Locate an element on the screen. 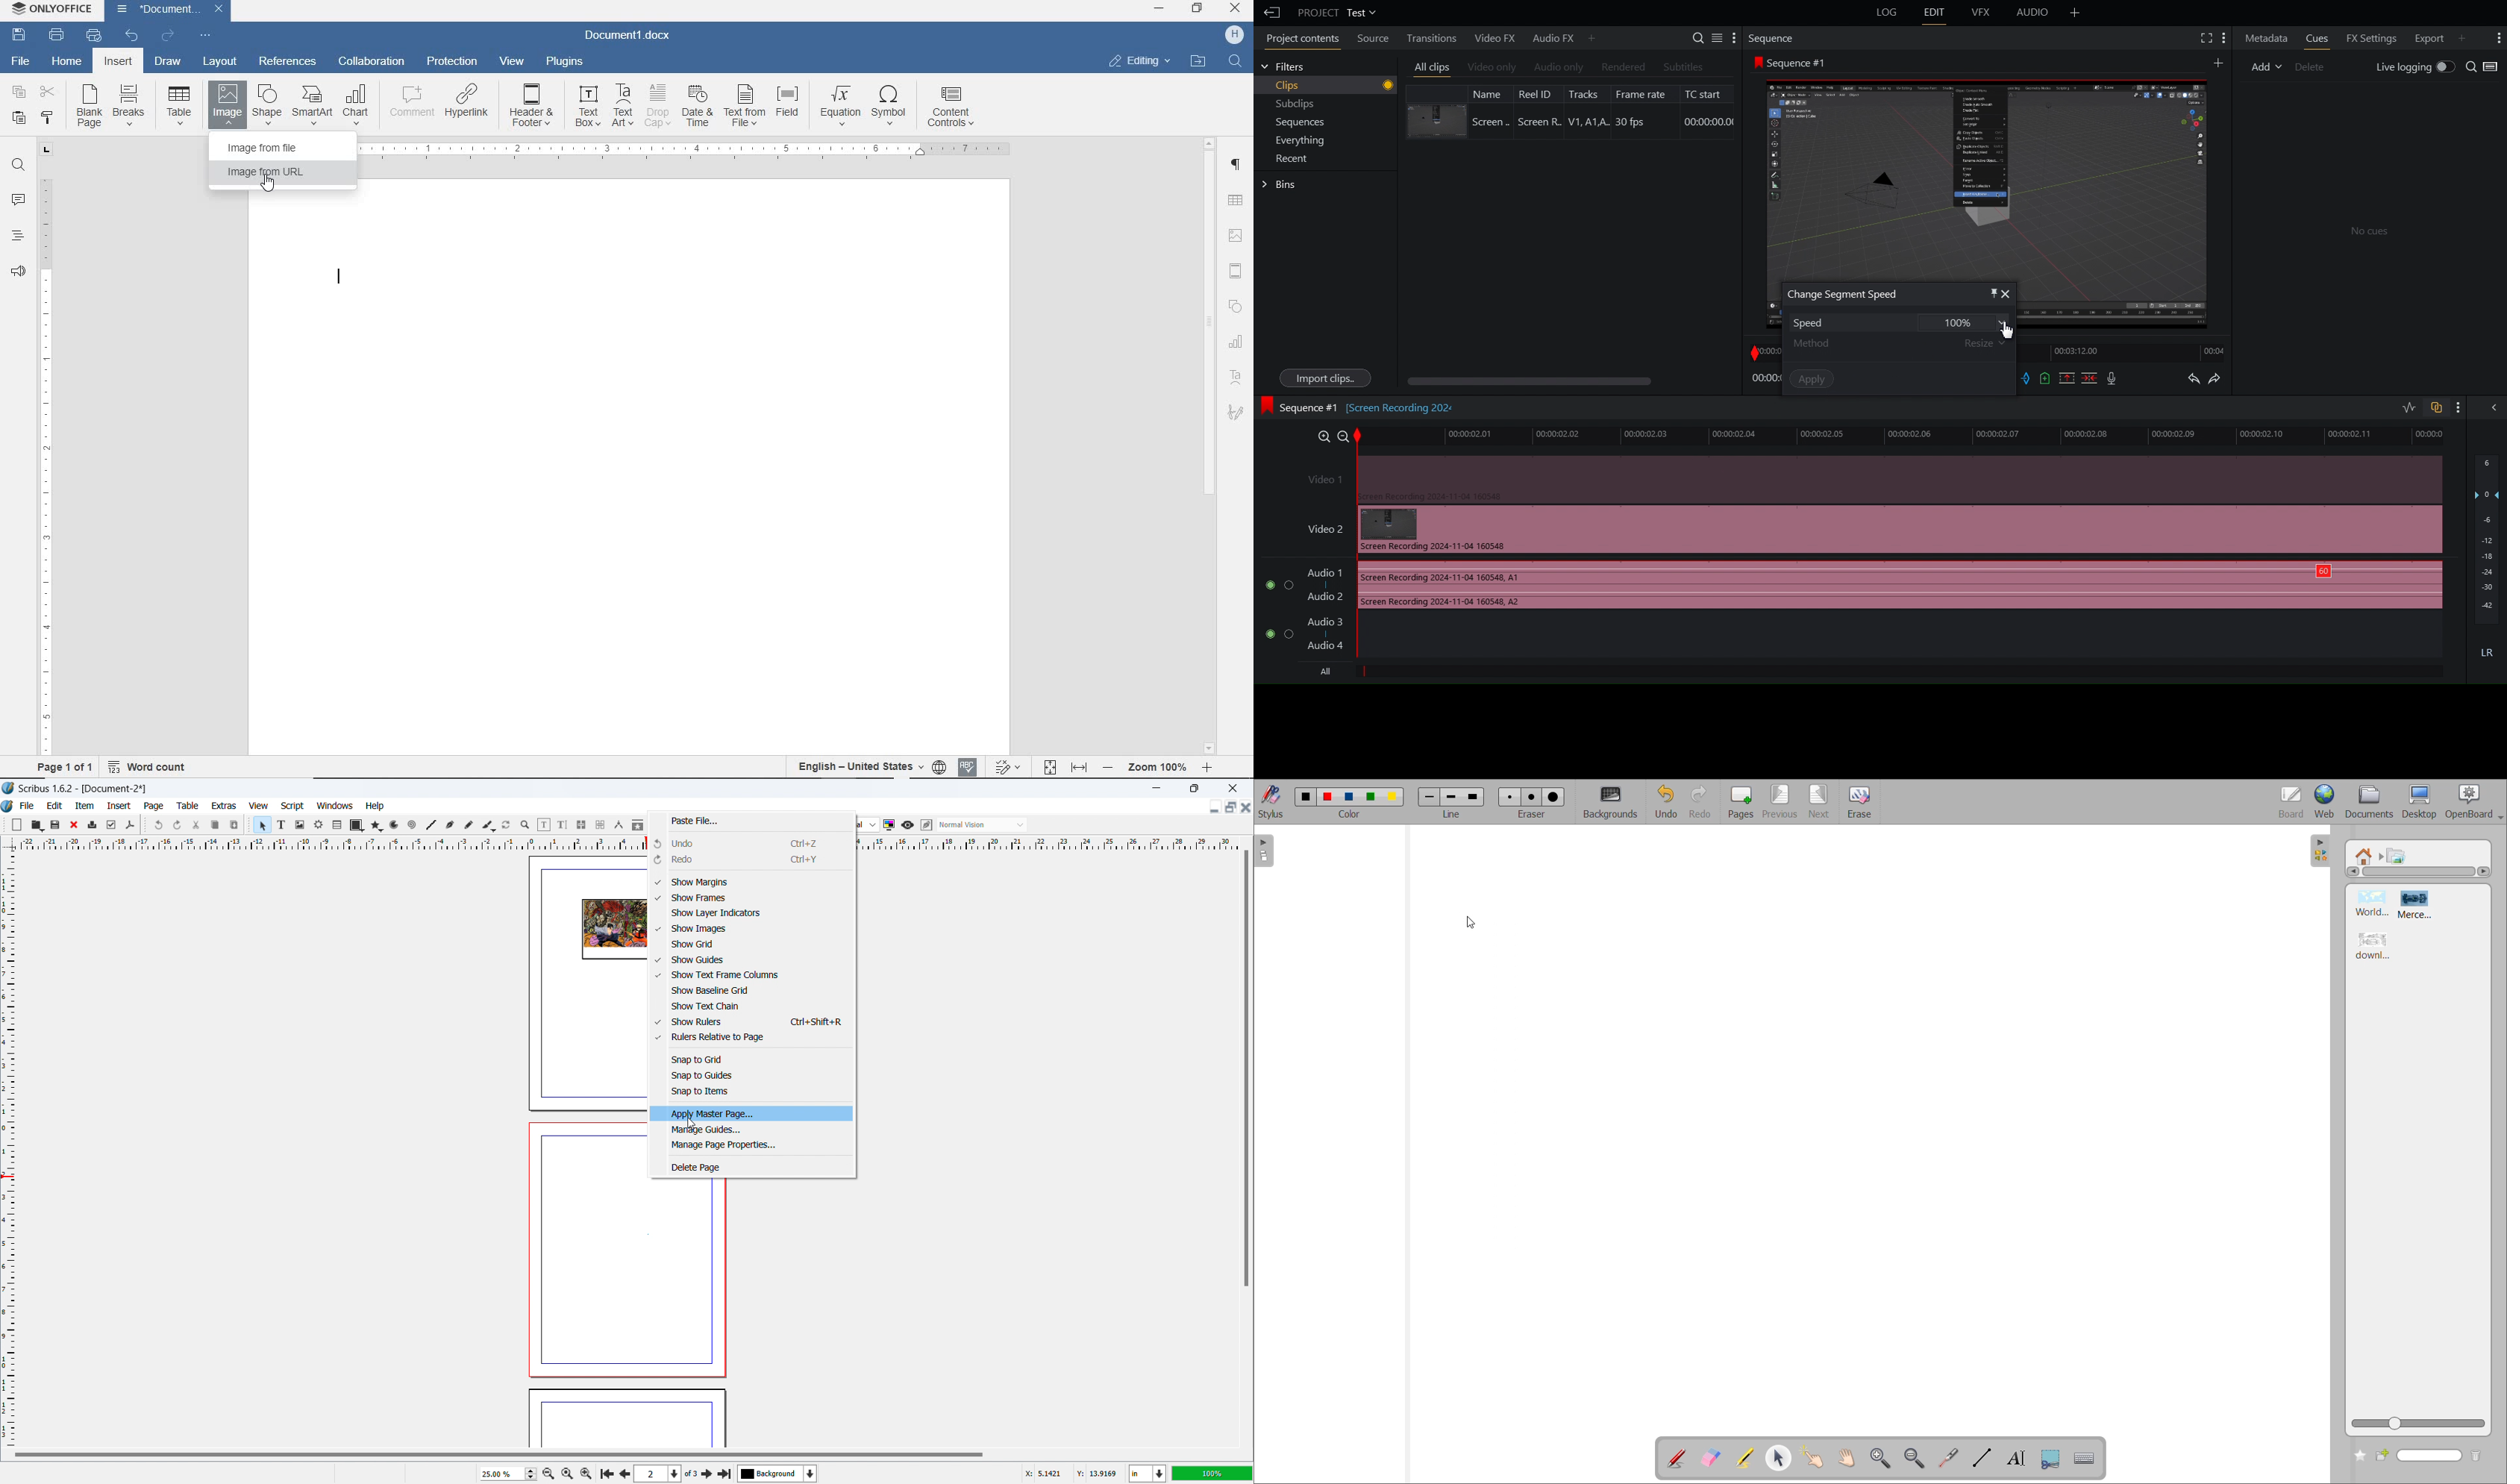 This screenshot has height=1484, width=2520. SmartArt is located at coordinates (311, 106).